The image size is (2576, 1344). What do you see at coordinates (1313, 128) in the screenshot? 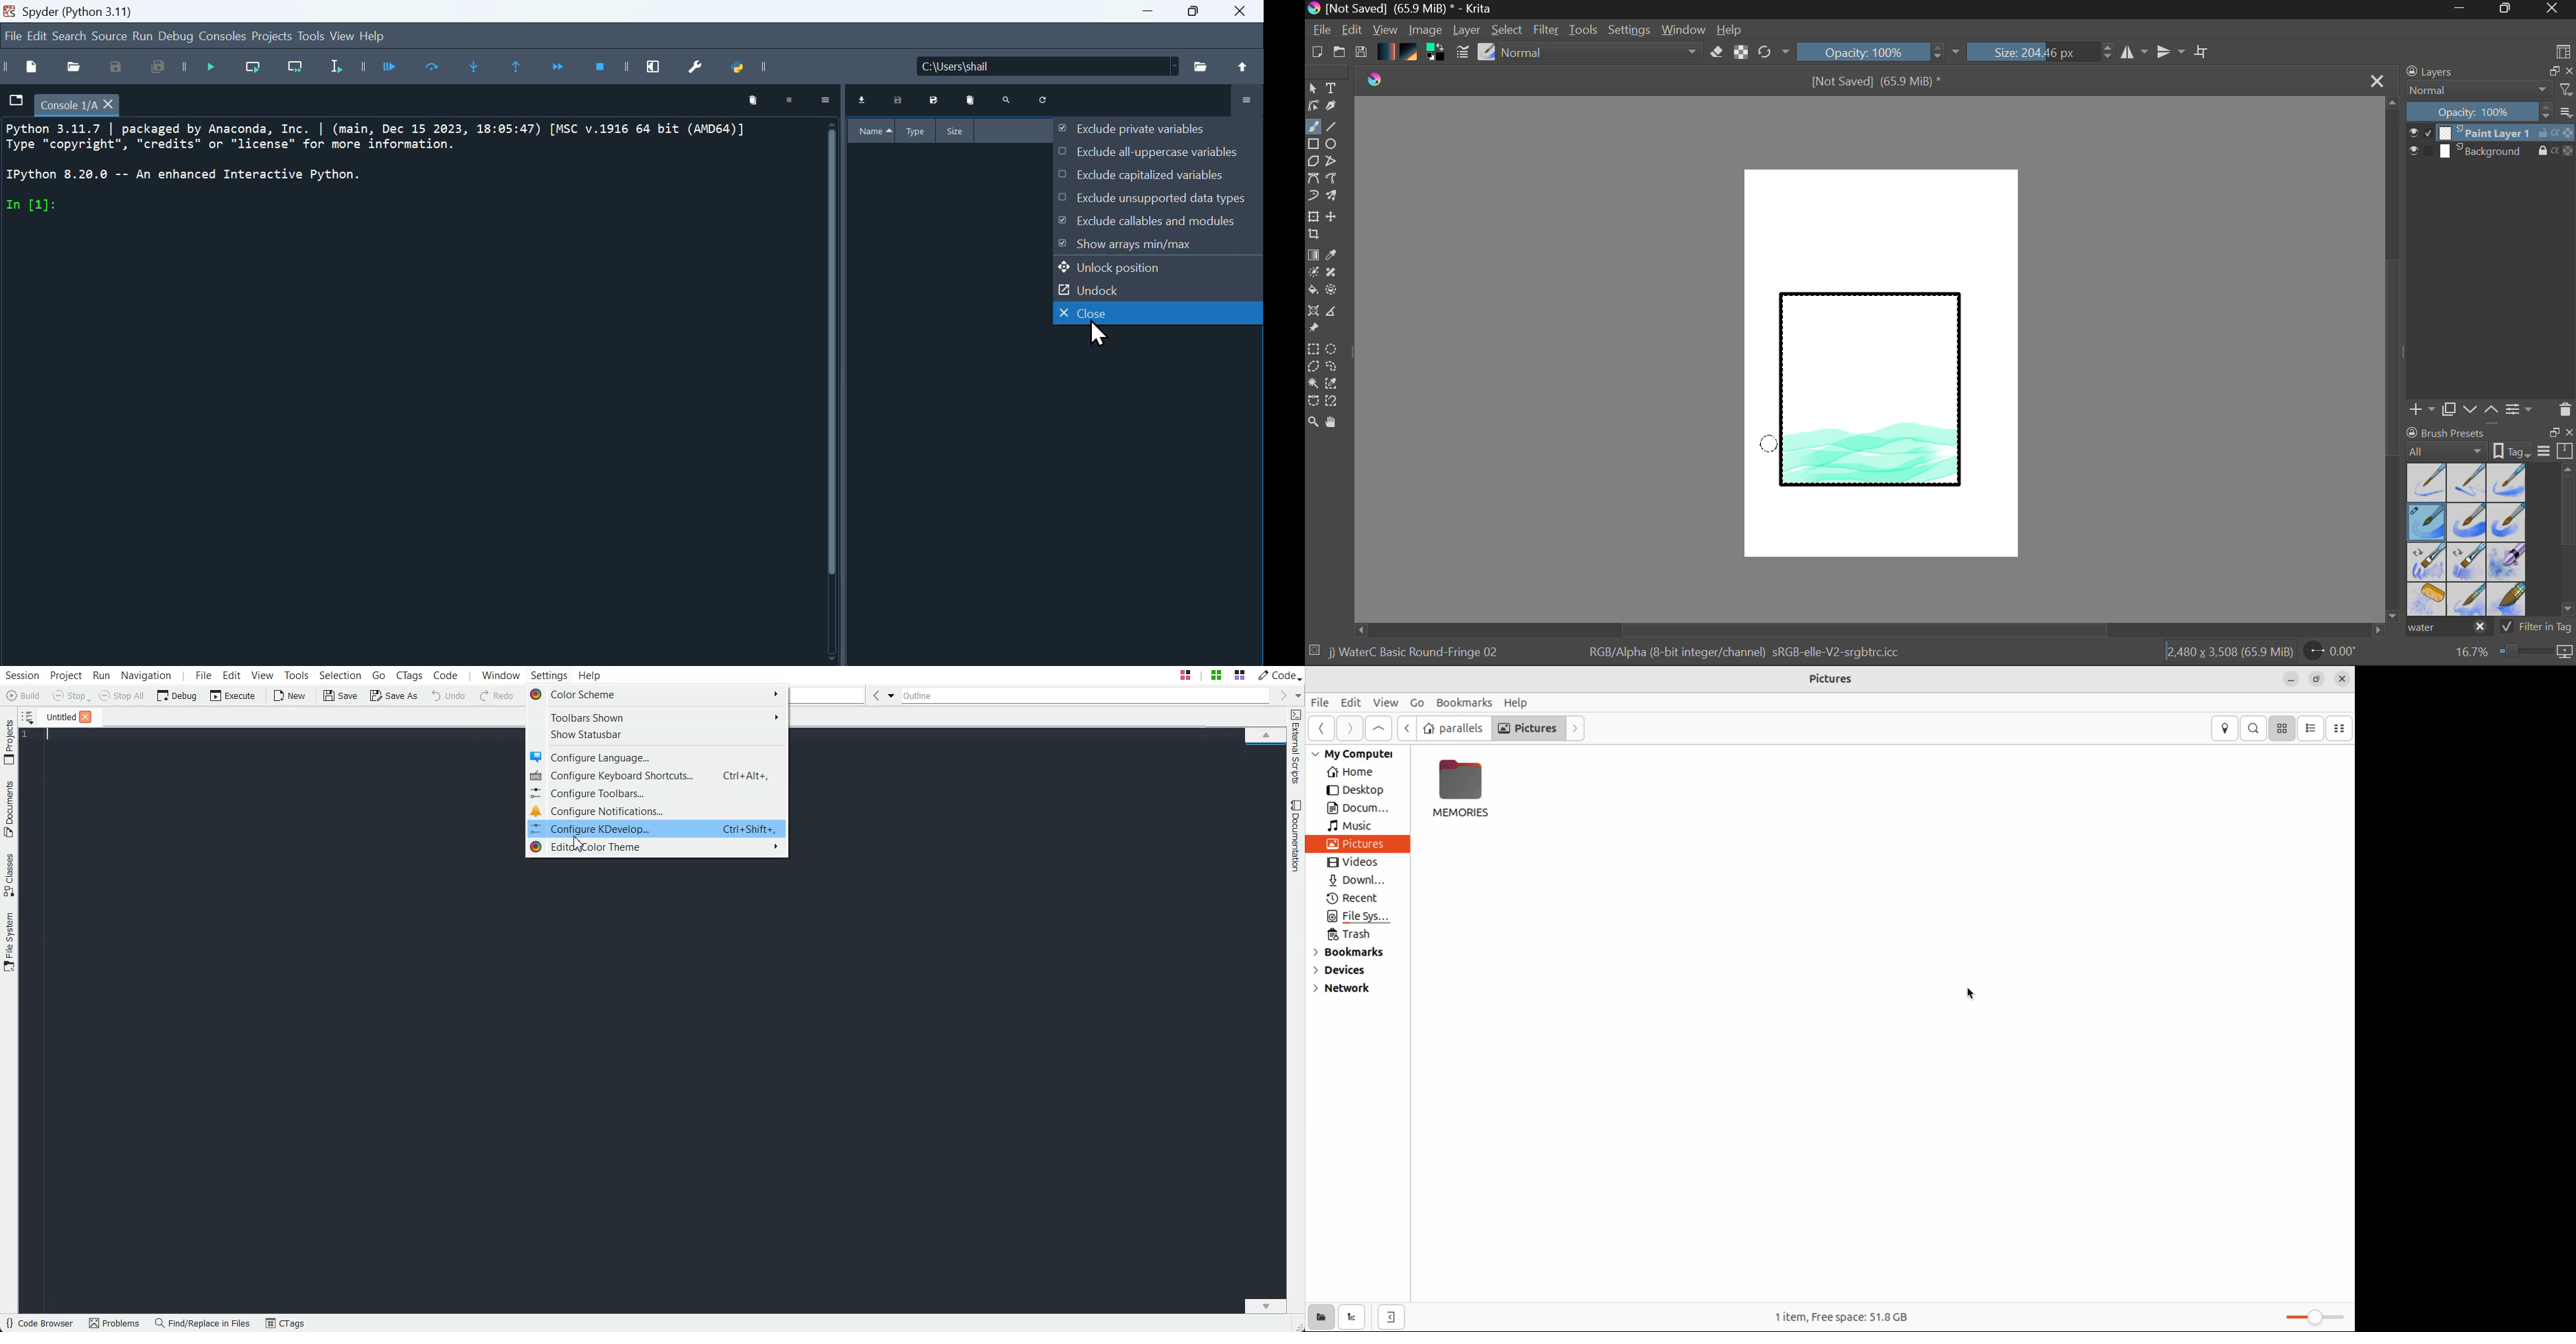
I see `Paintbrush` at bounding box center [1313, 128].